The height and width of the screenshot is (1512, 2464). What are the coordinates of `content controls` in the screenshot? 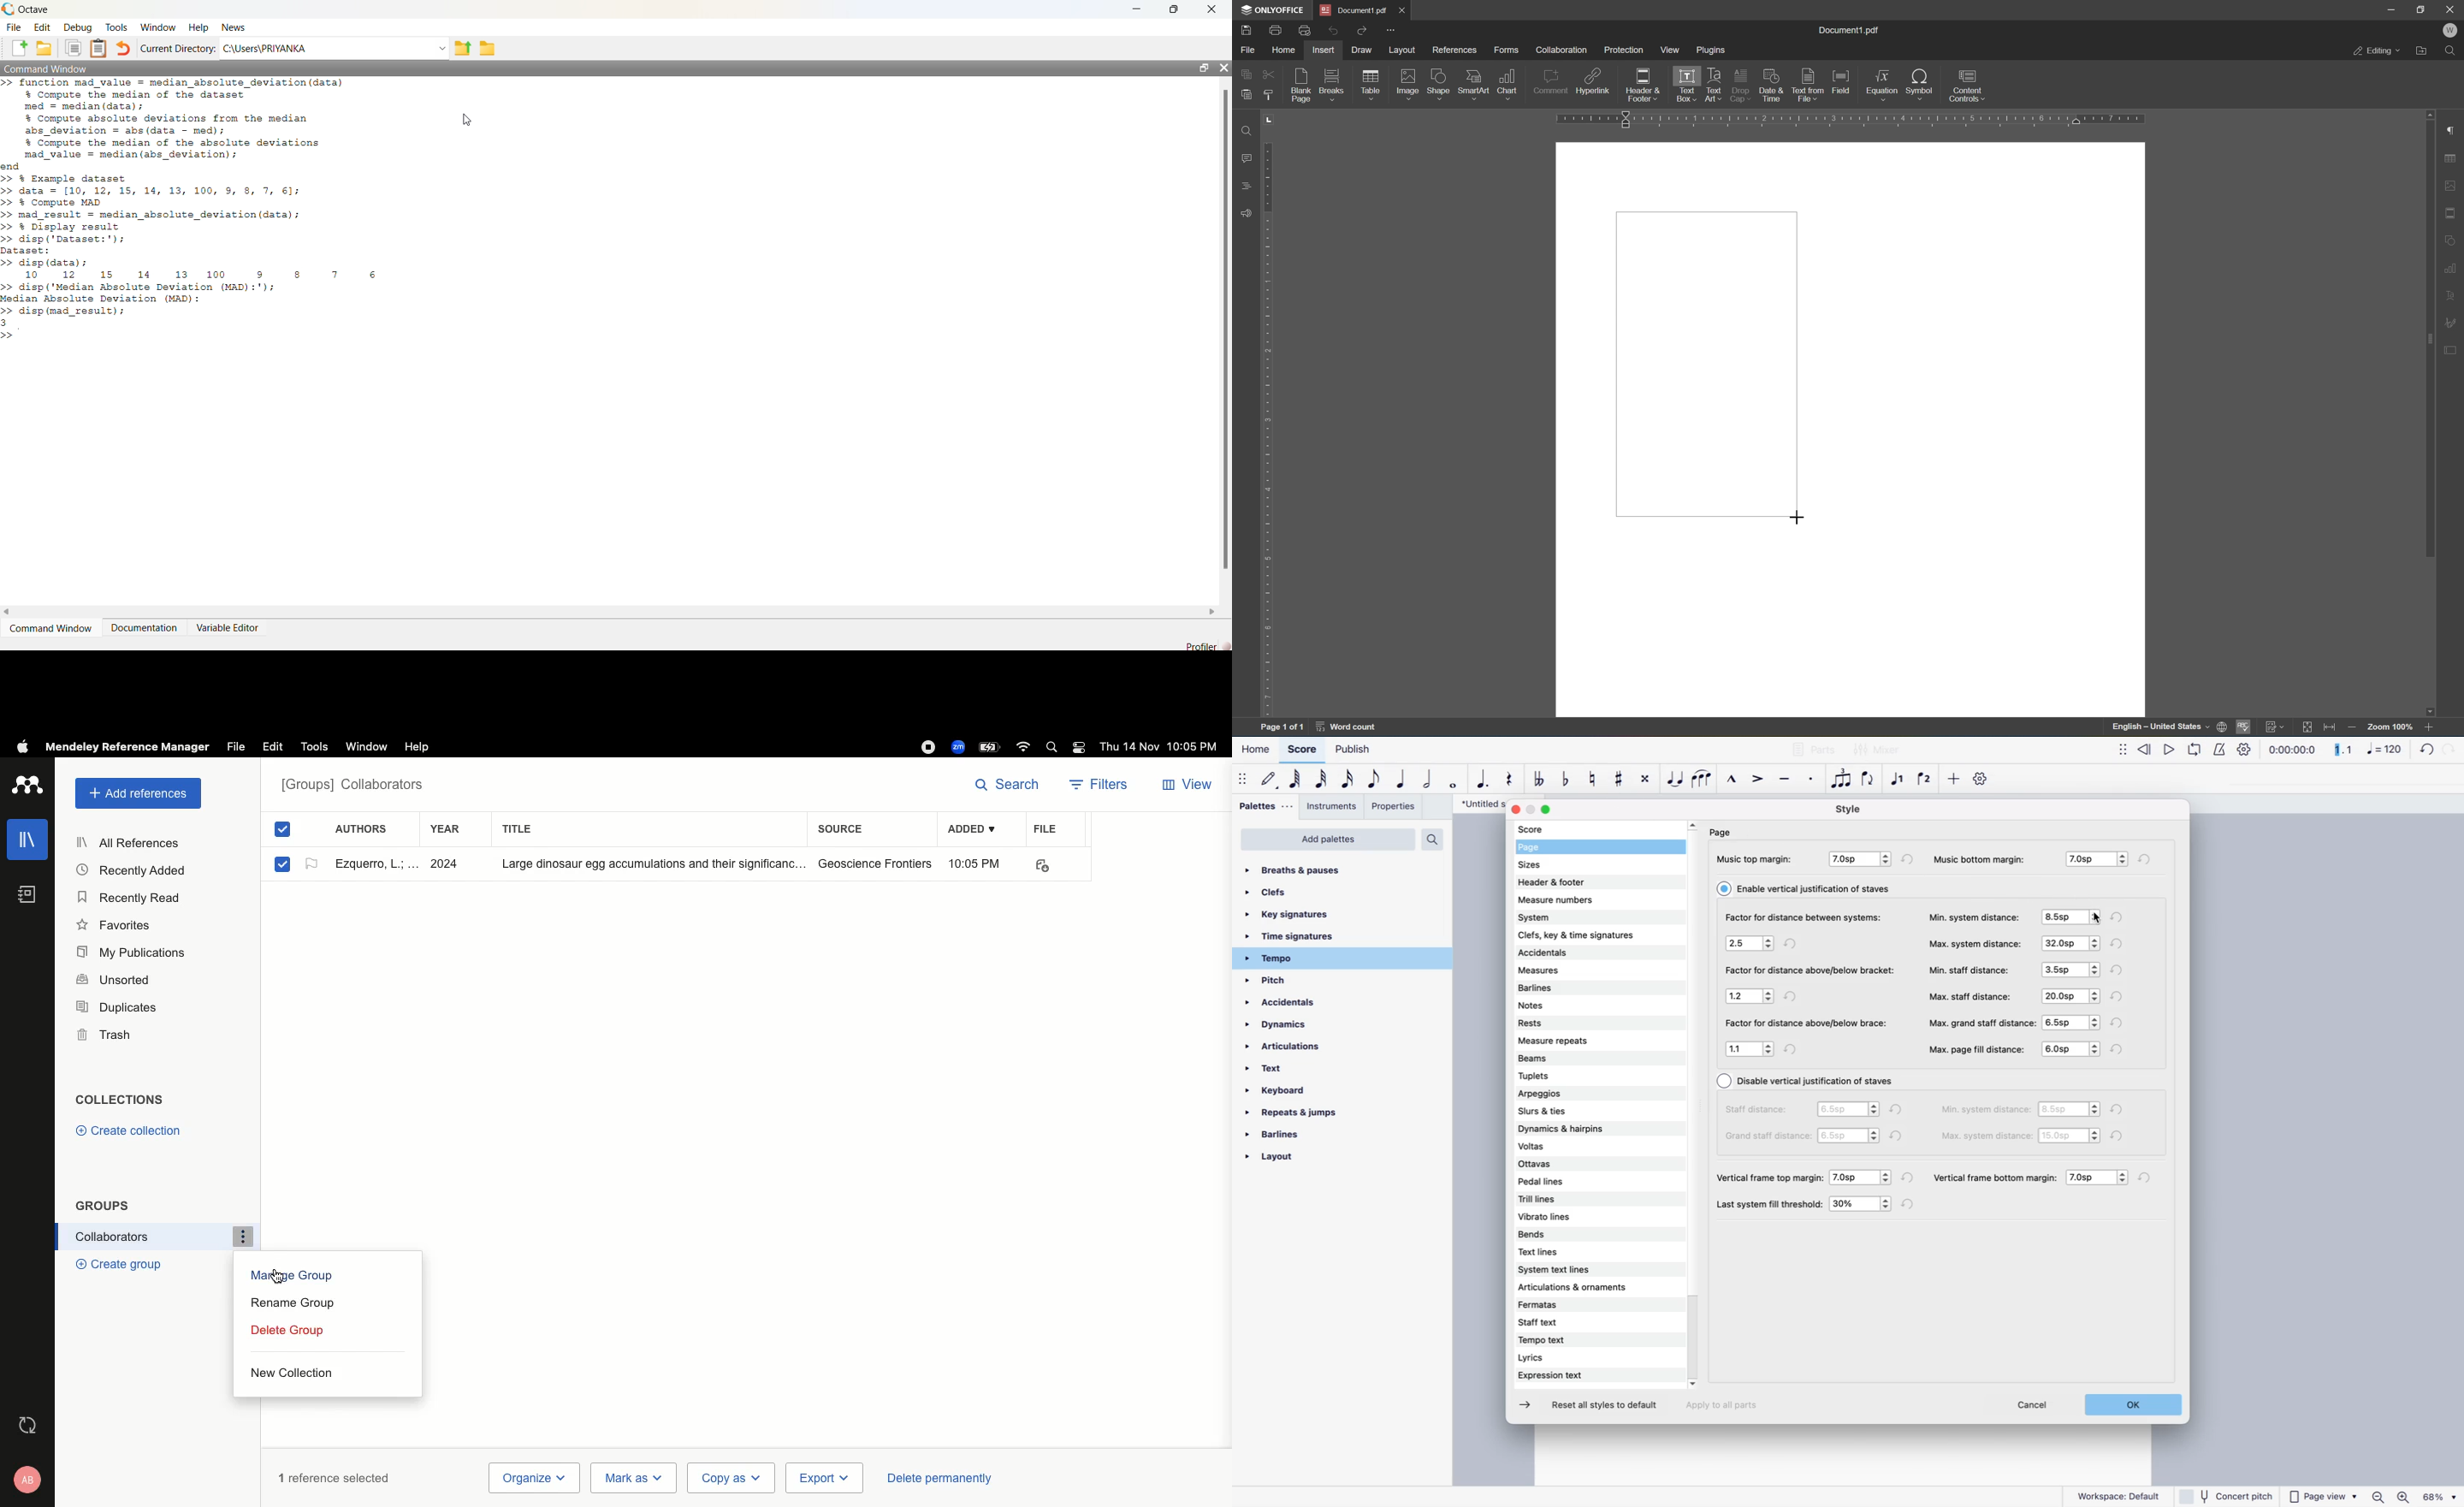 It's located at (1970, 86).